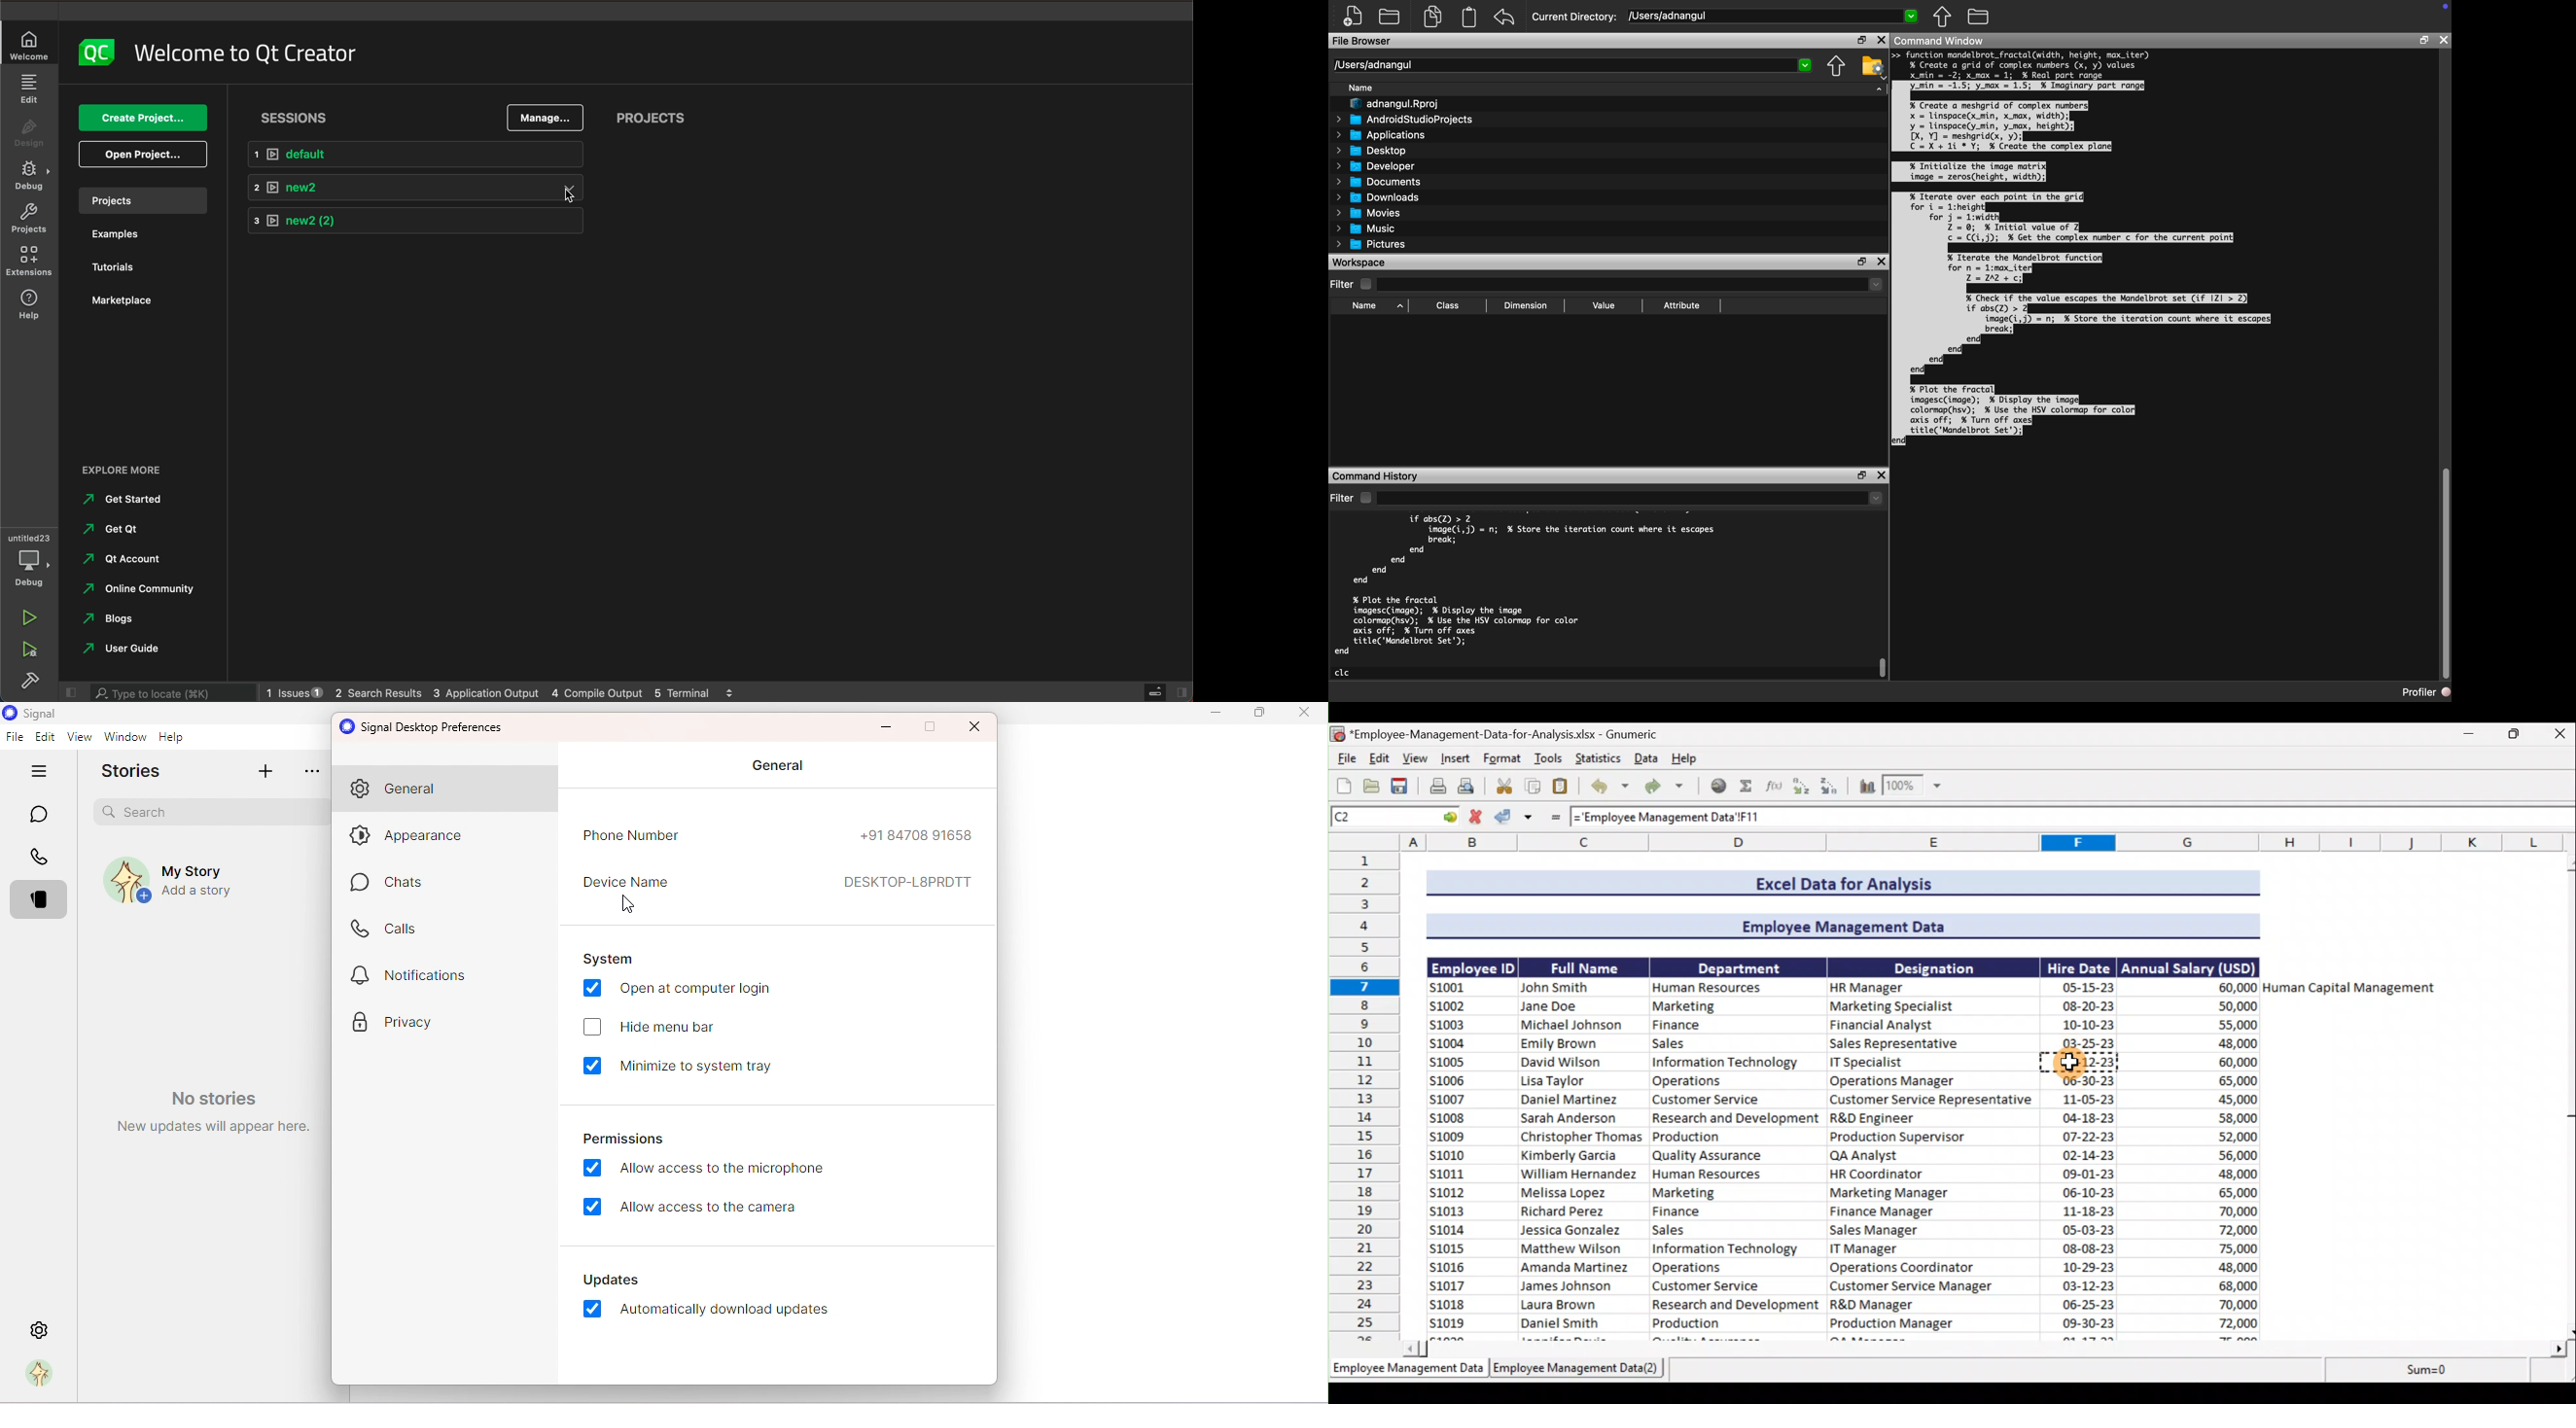 The width and height of the screenshot is (2576, 1428). What do you see at coordinates (1670, 789) in the screenshot?
I see `Redo undone action` at bounding box center [1670, 789].